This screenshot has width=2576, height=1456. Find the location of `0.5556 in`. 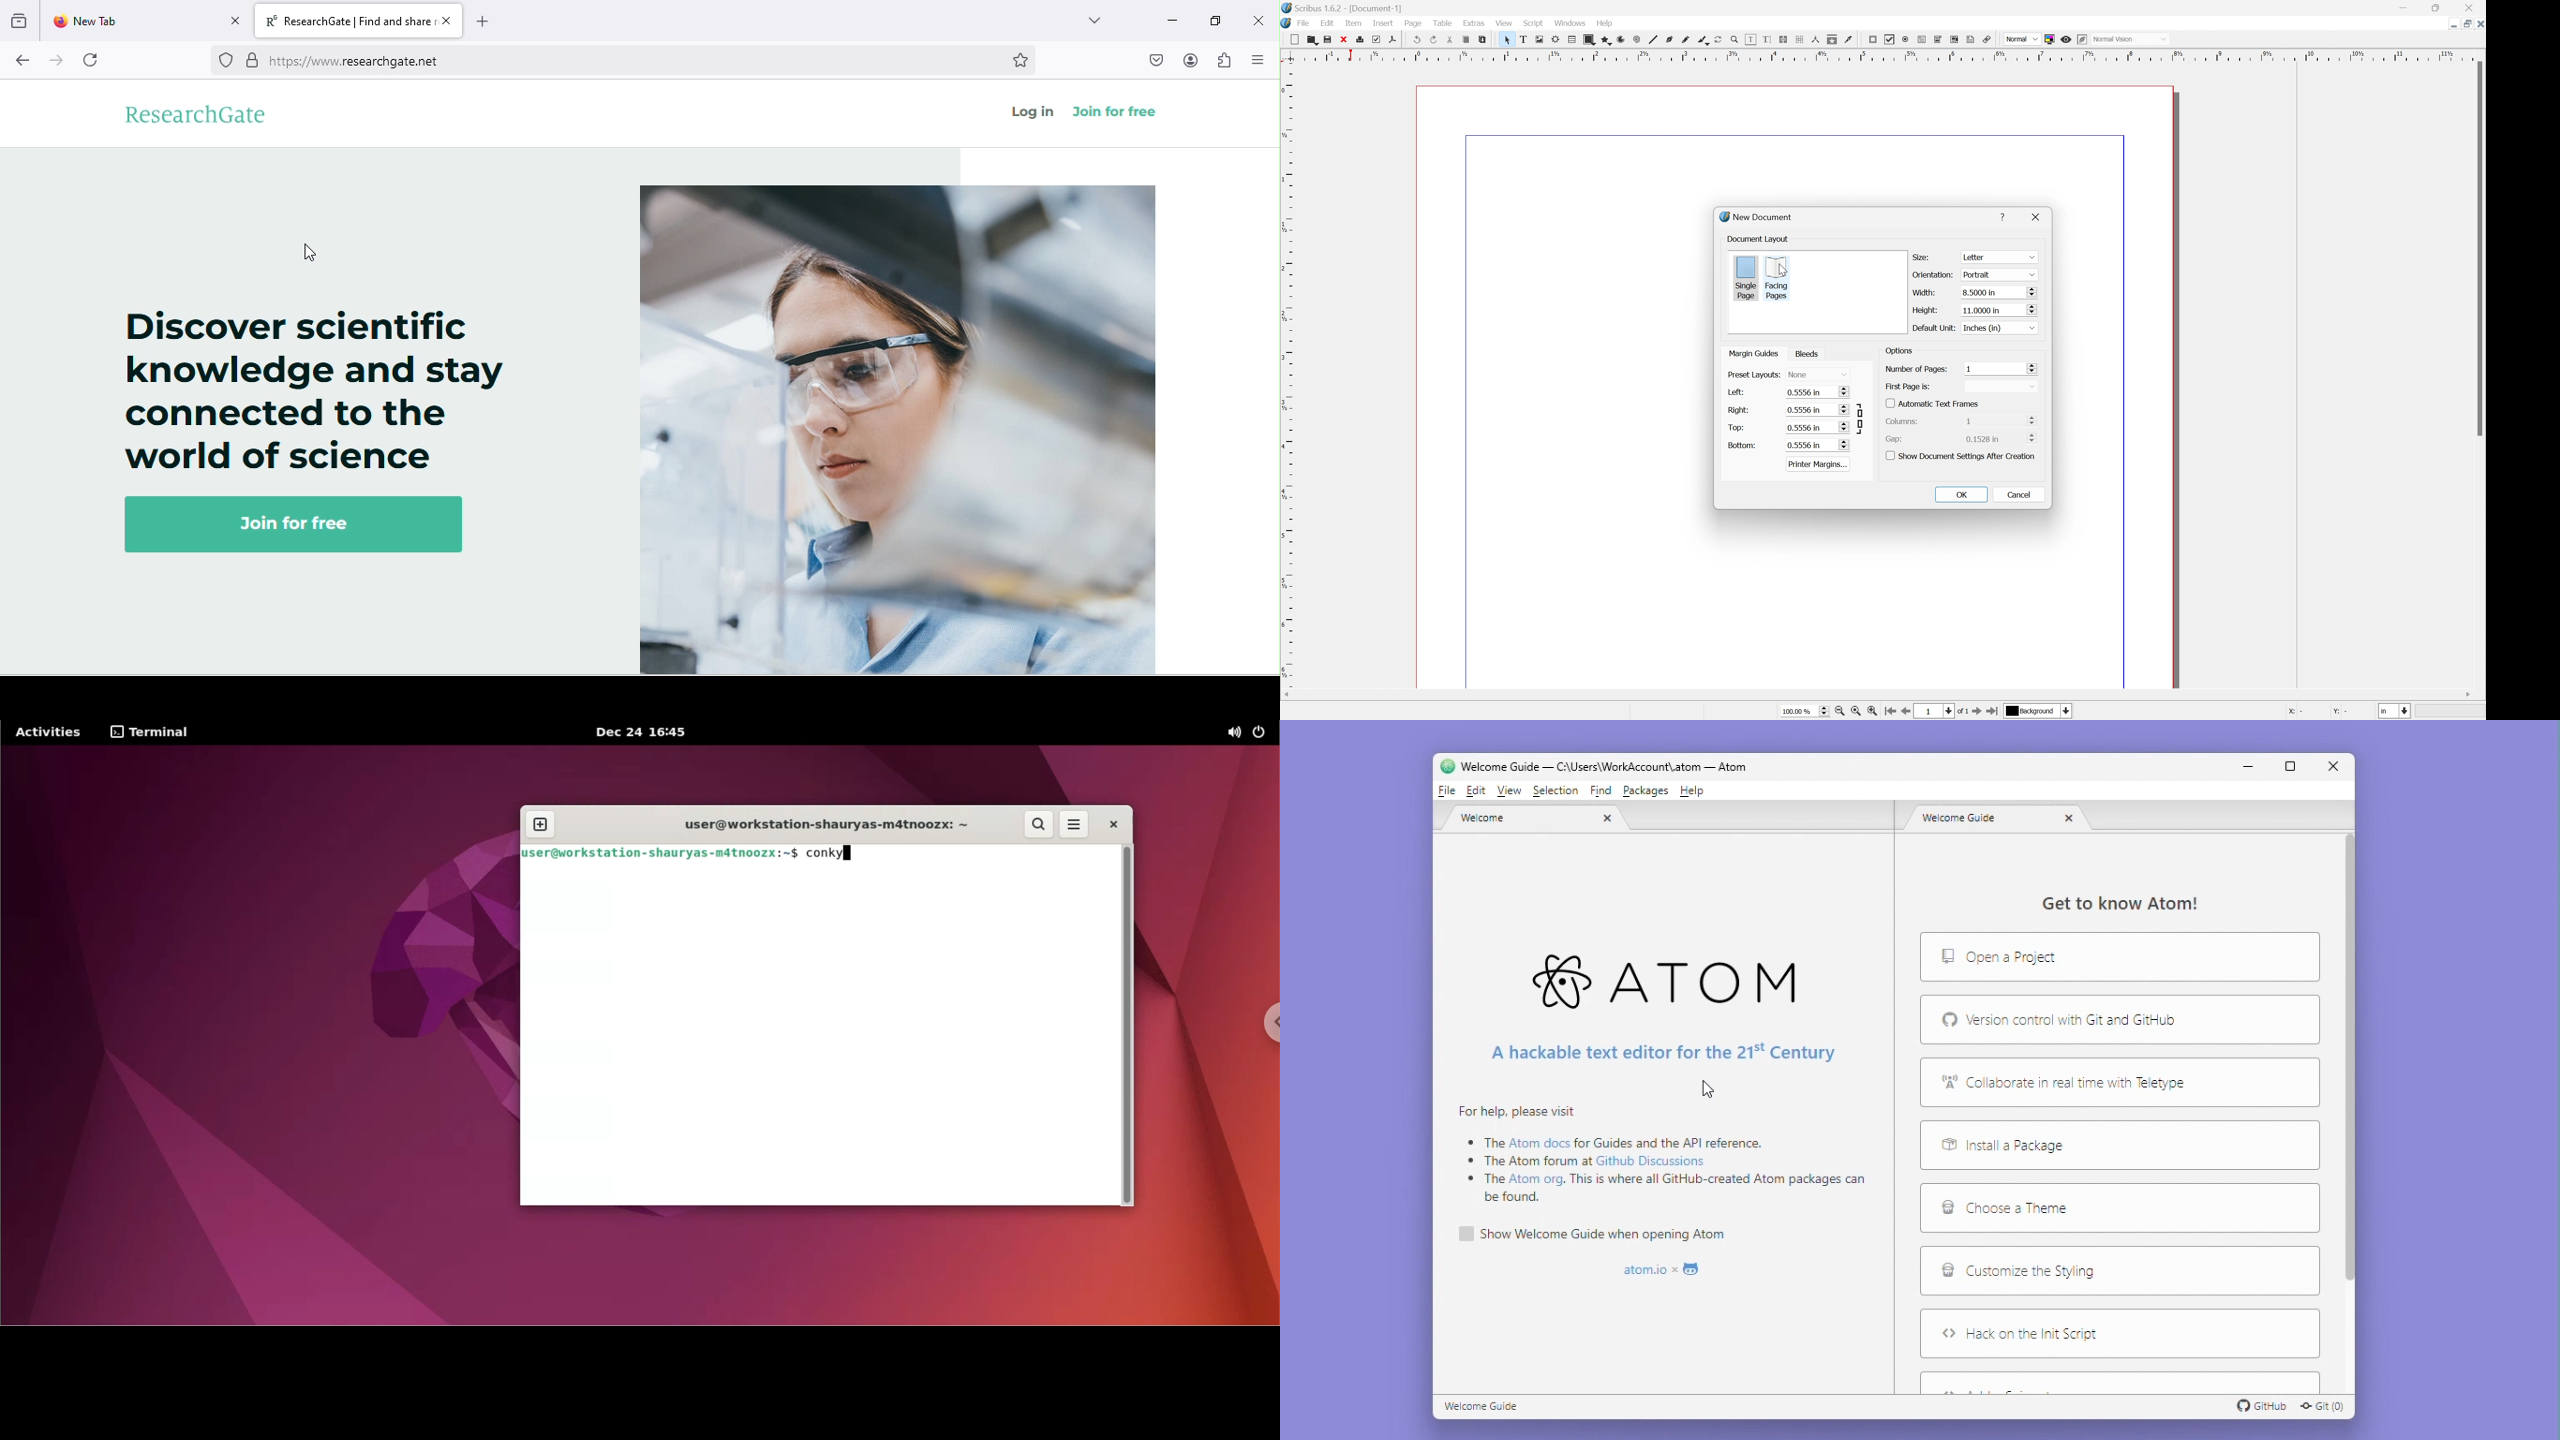

0.5556 in is located at coordinates (1818, 427).